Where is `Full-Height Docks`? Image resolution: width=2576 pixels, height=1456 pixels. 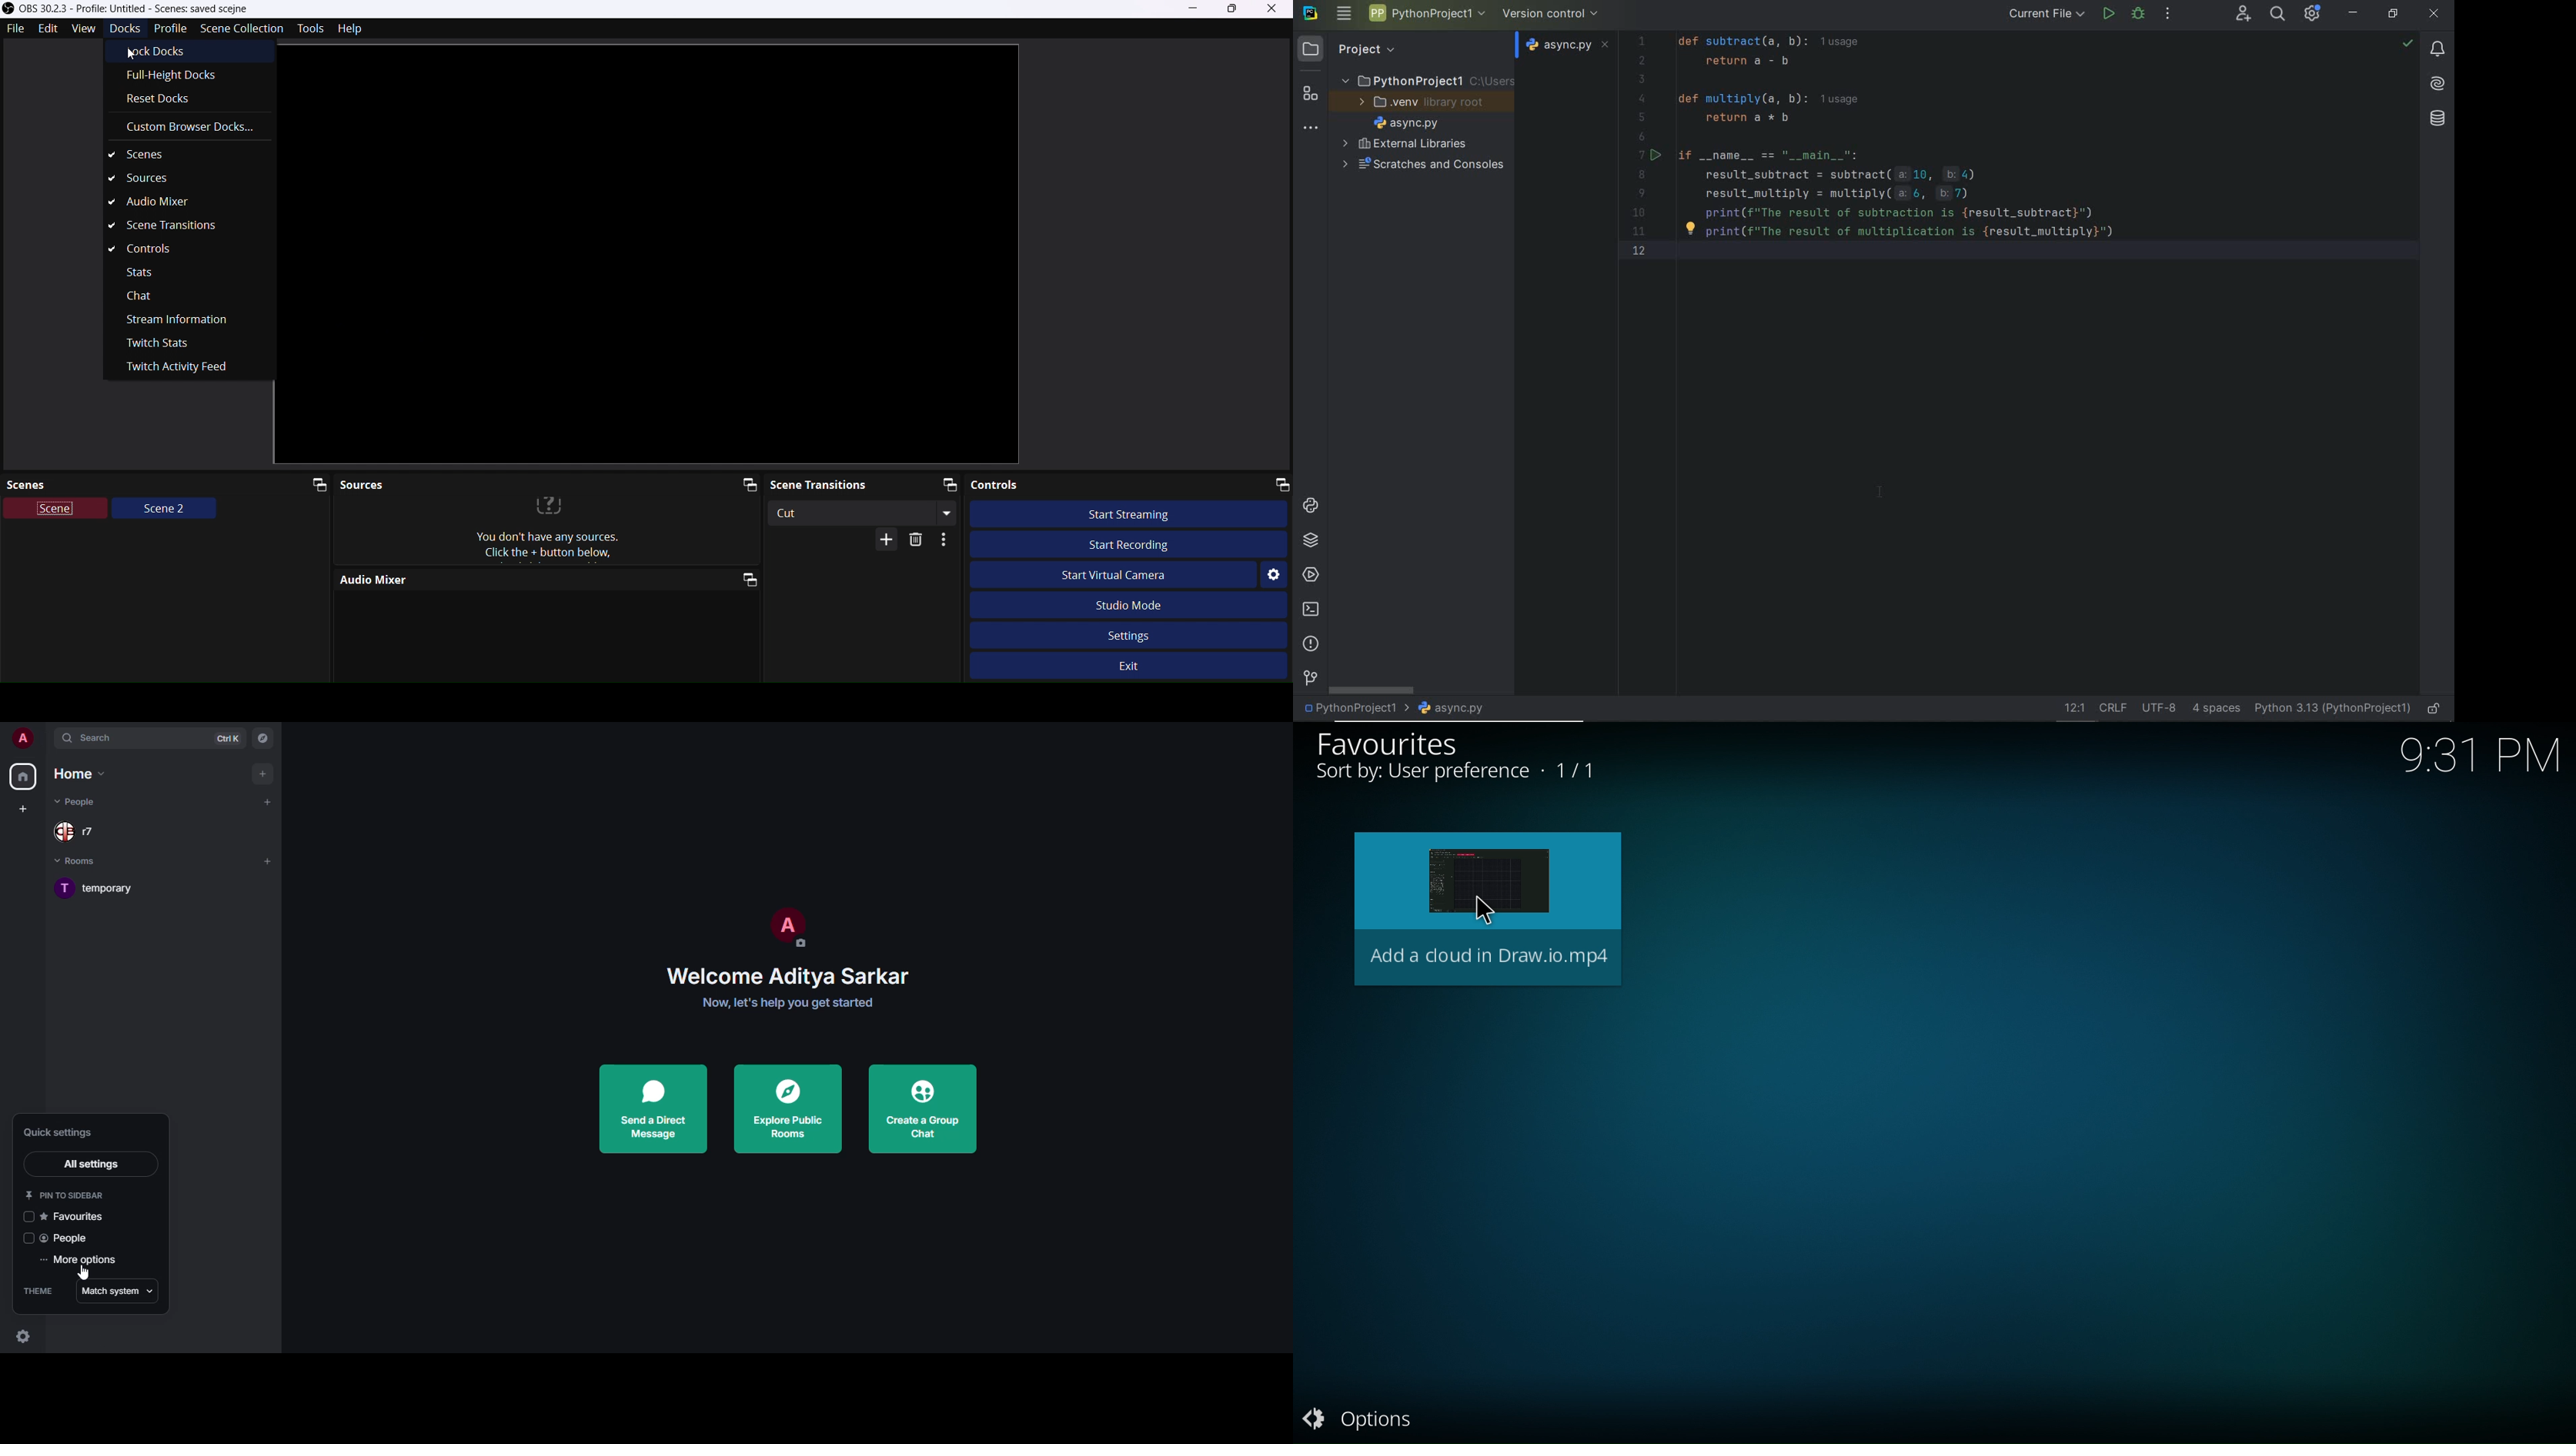 Full-Height Docks is located at coordinates (183, 77).